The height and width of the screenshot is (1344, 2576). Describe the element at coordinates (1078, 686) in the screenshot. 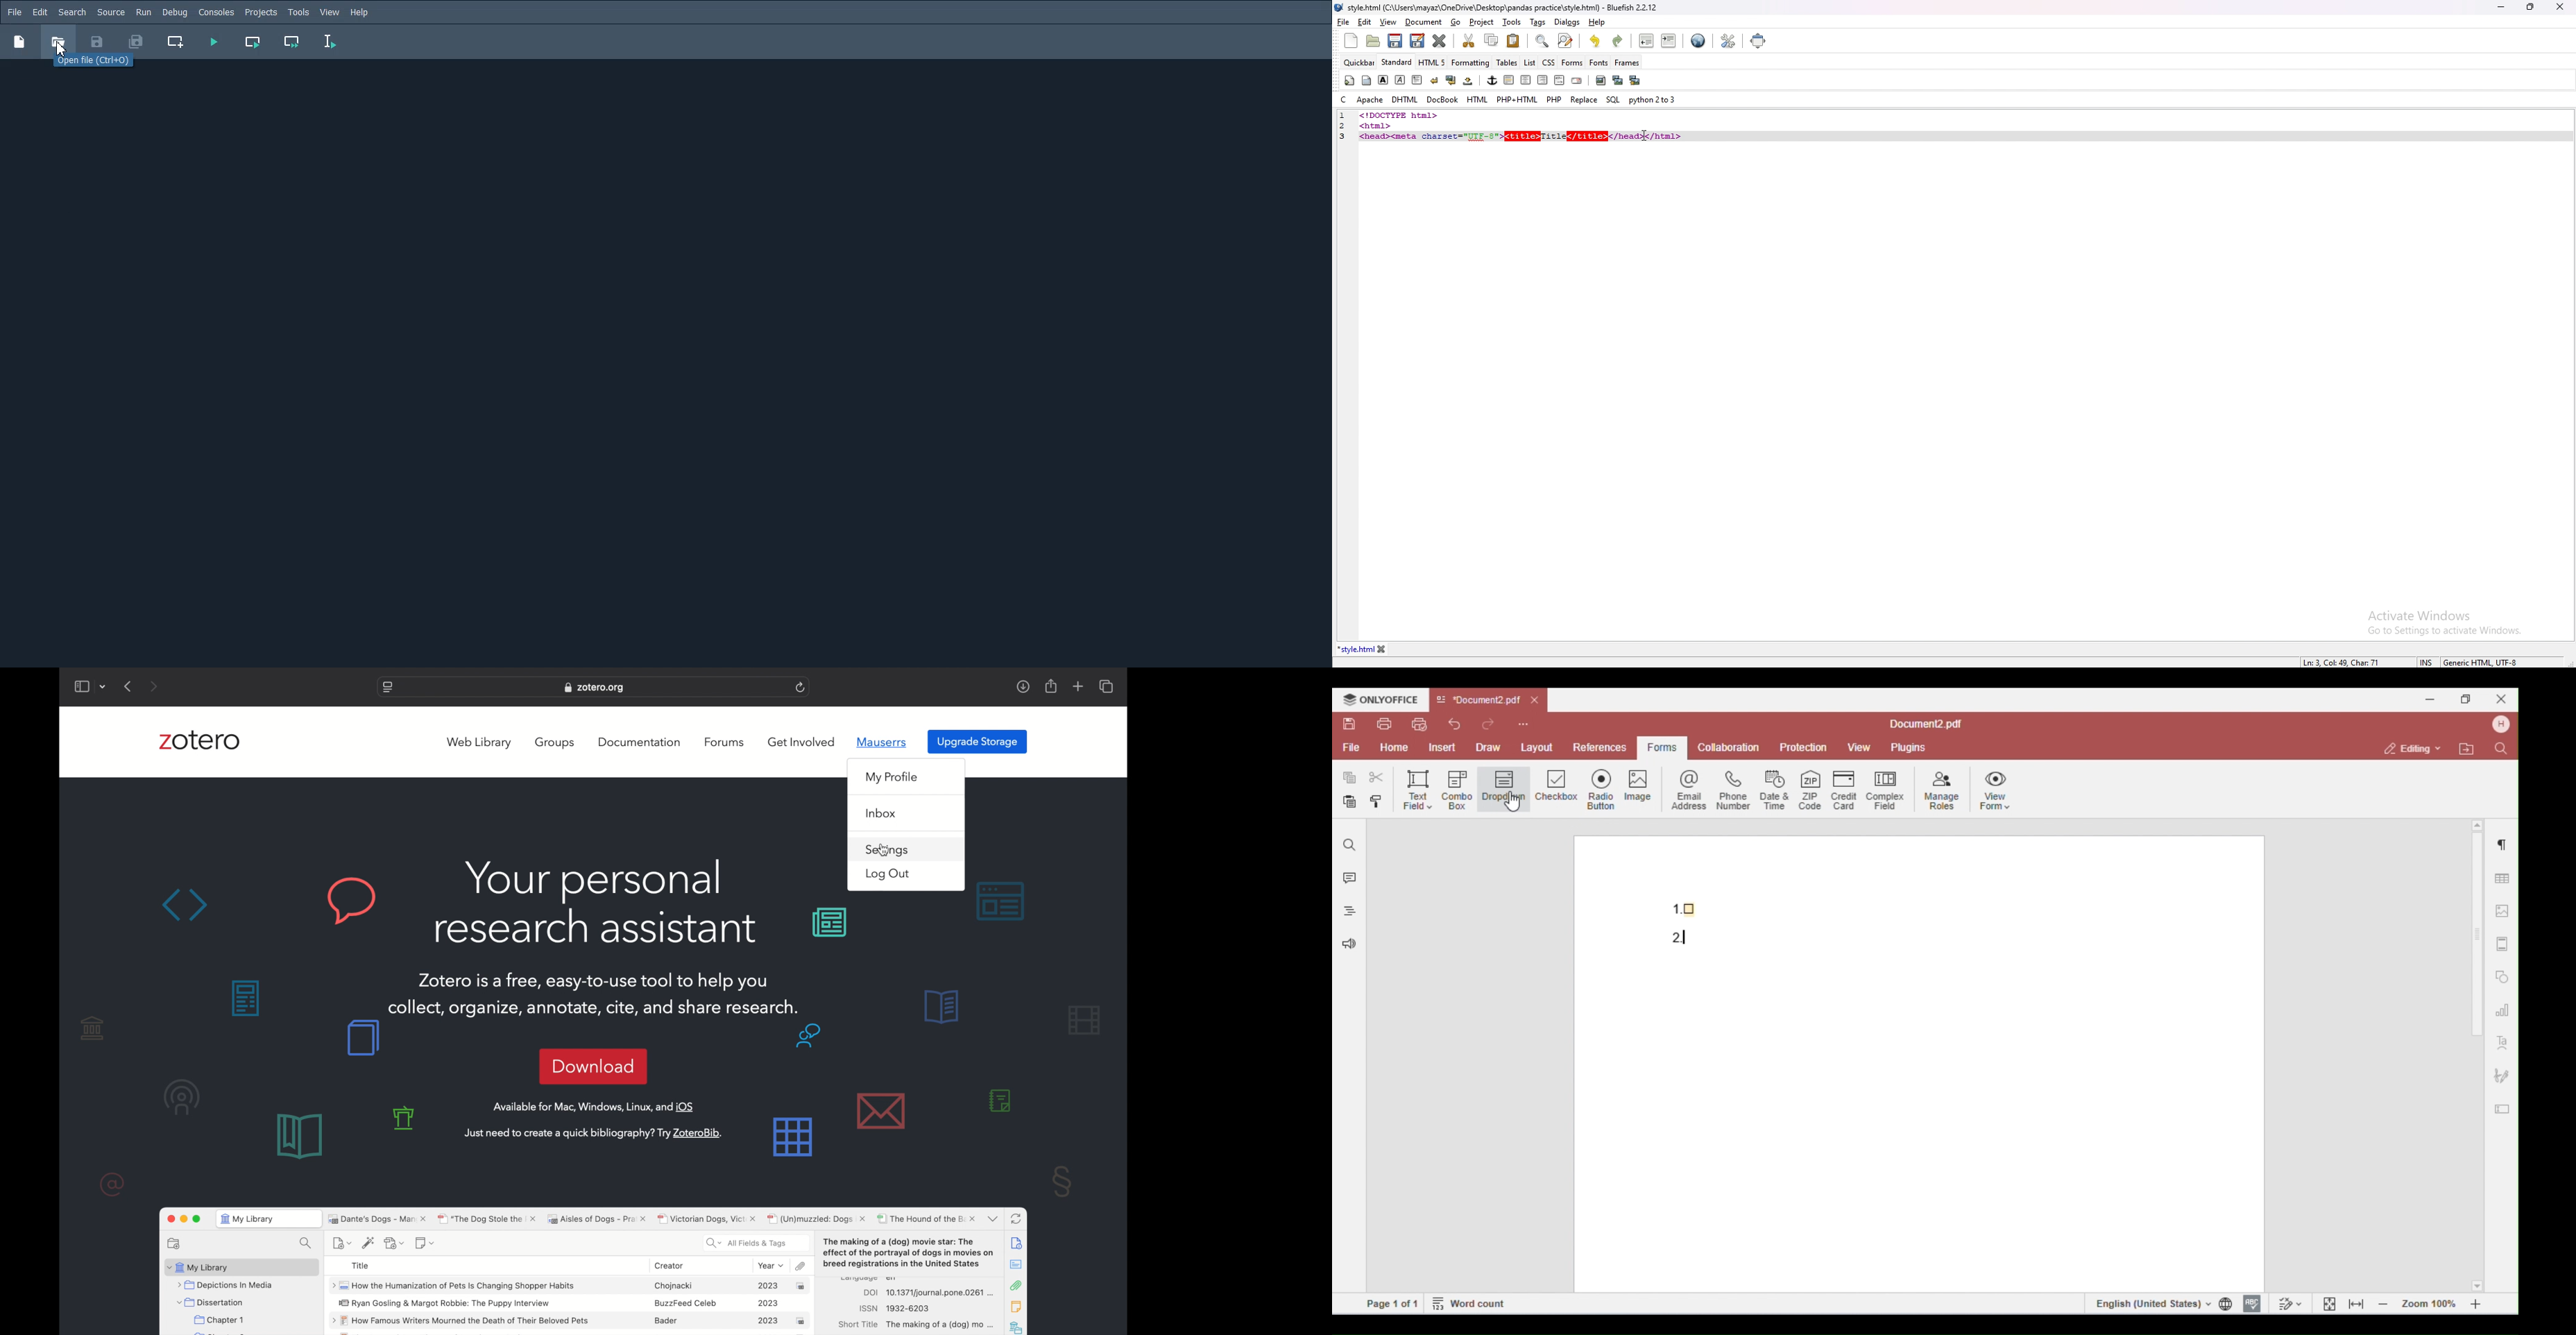

I see `add` at that location.